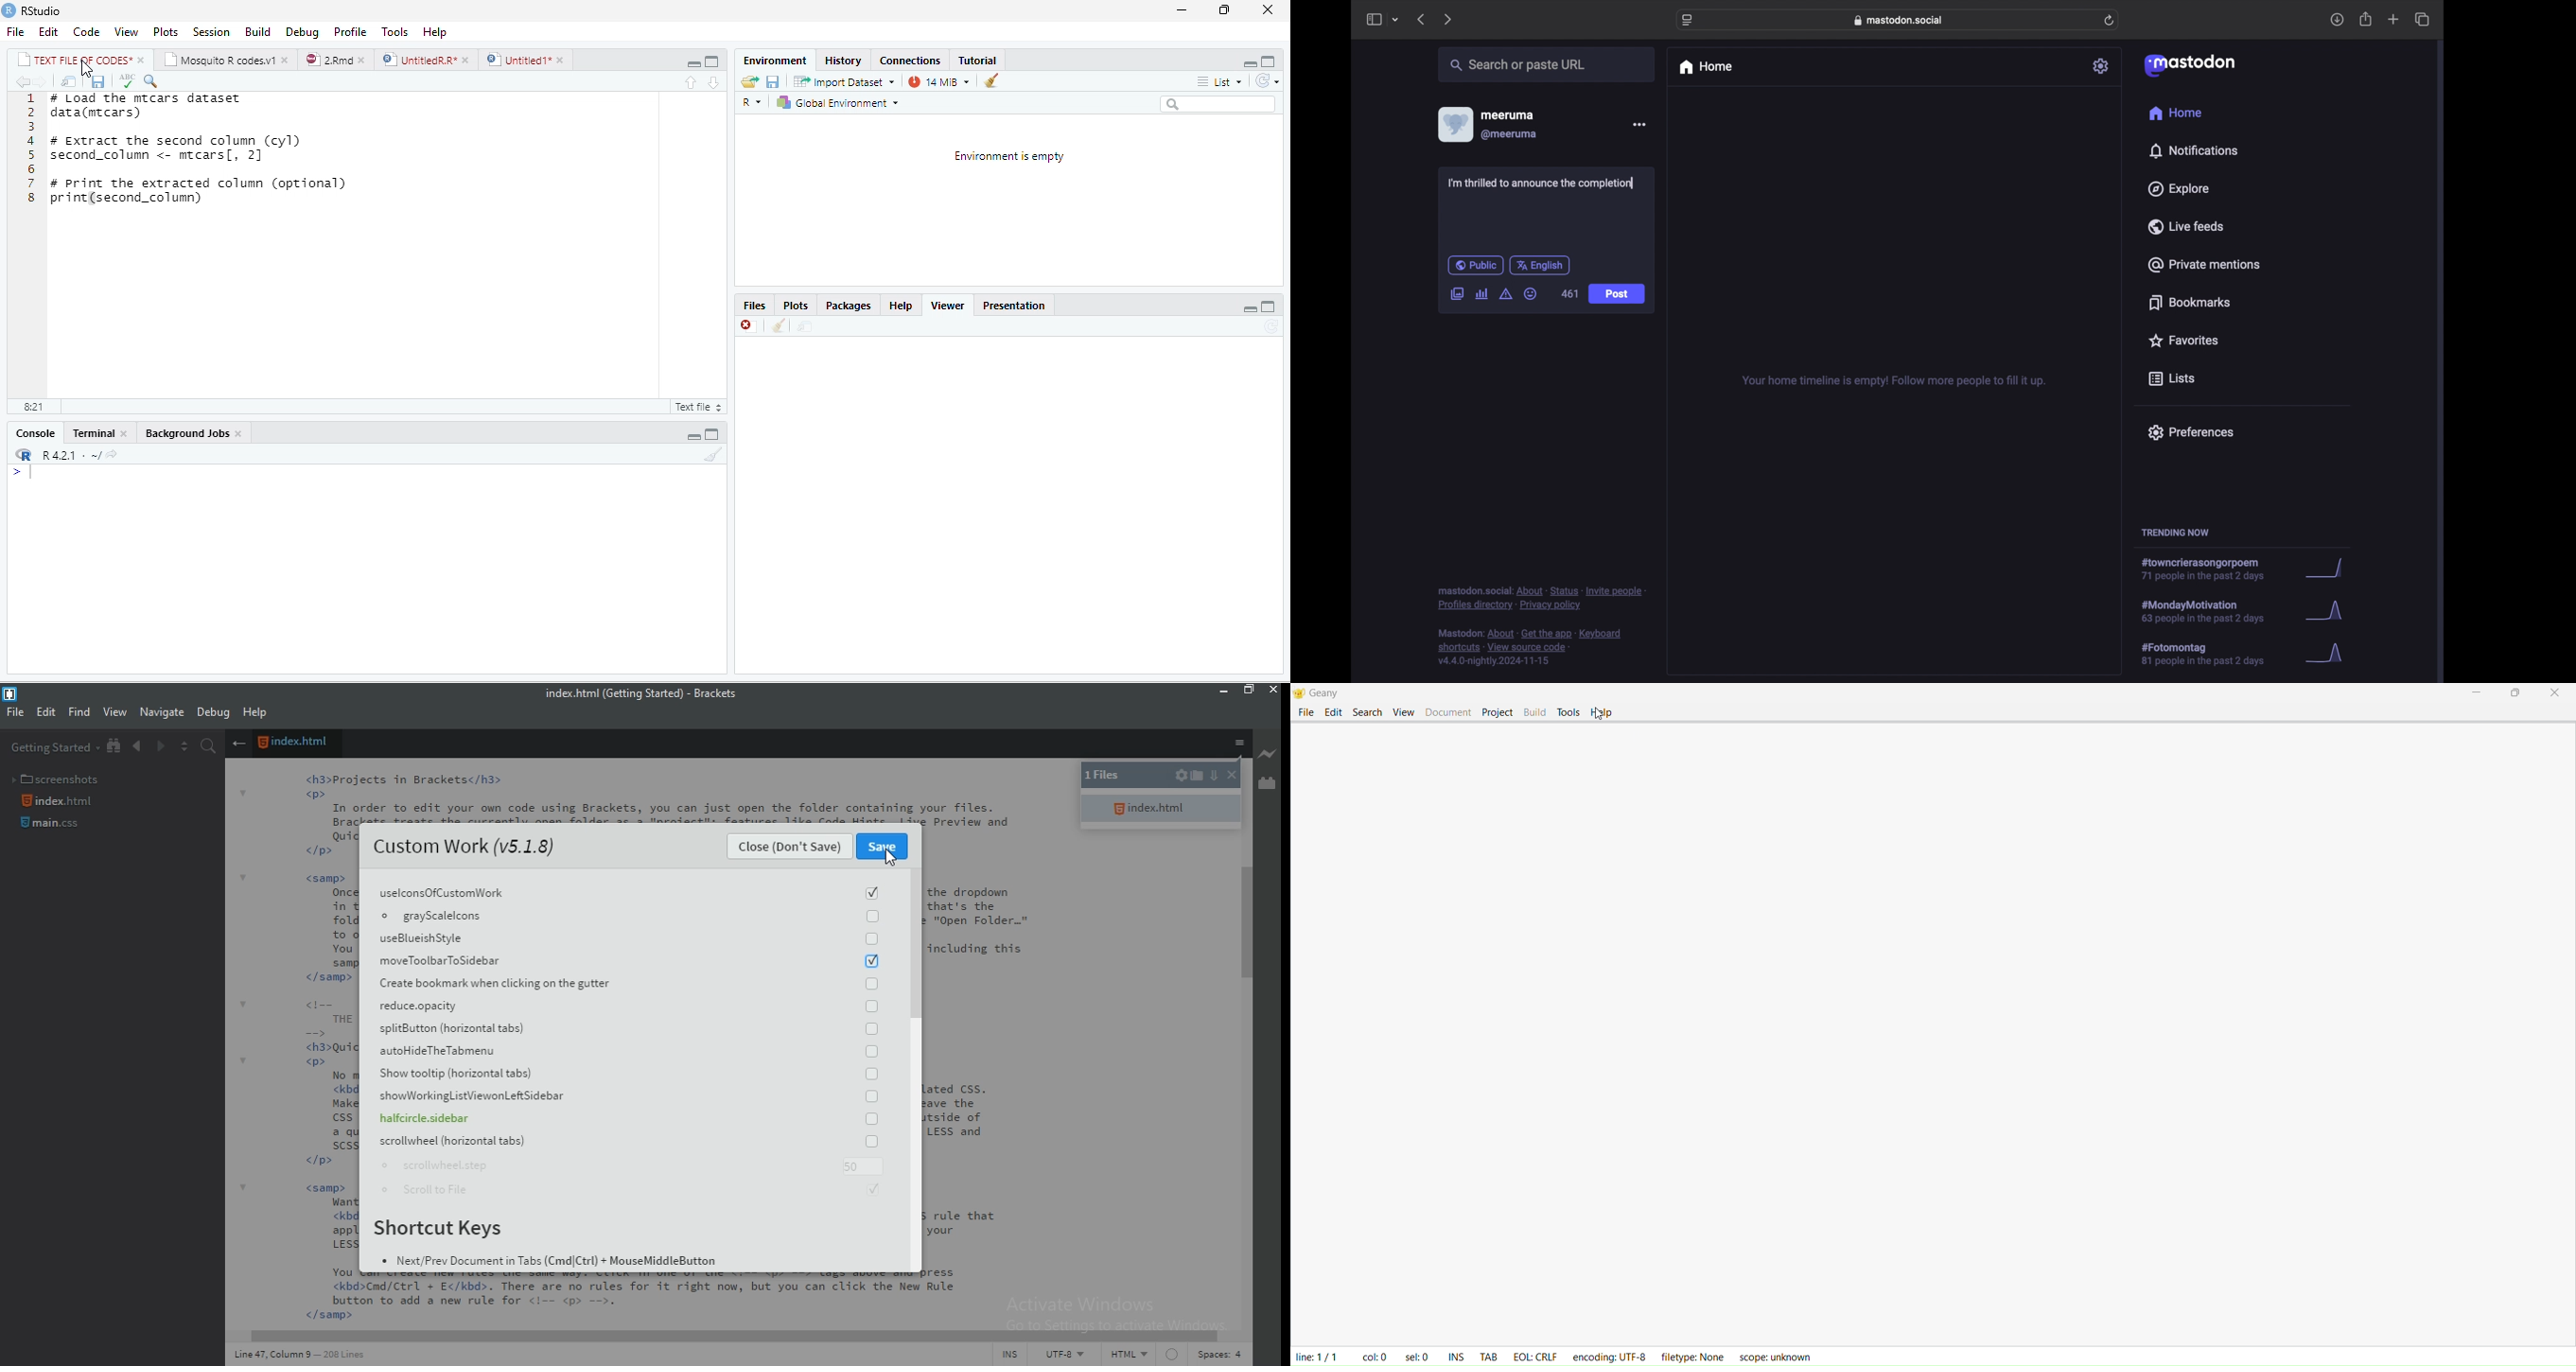 The image size is (2576, 1372). What do you see at coordinates (909, 61) in the screenshot?
I see `‘Connections` at bounding box center [909, 61].